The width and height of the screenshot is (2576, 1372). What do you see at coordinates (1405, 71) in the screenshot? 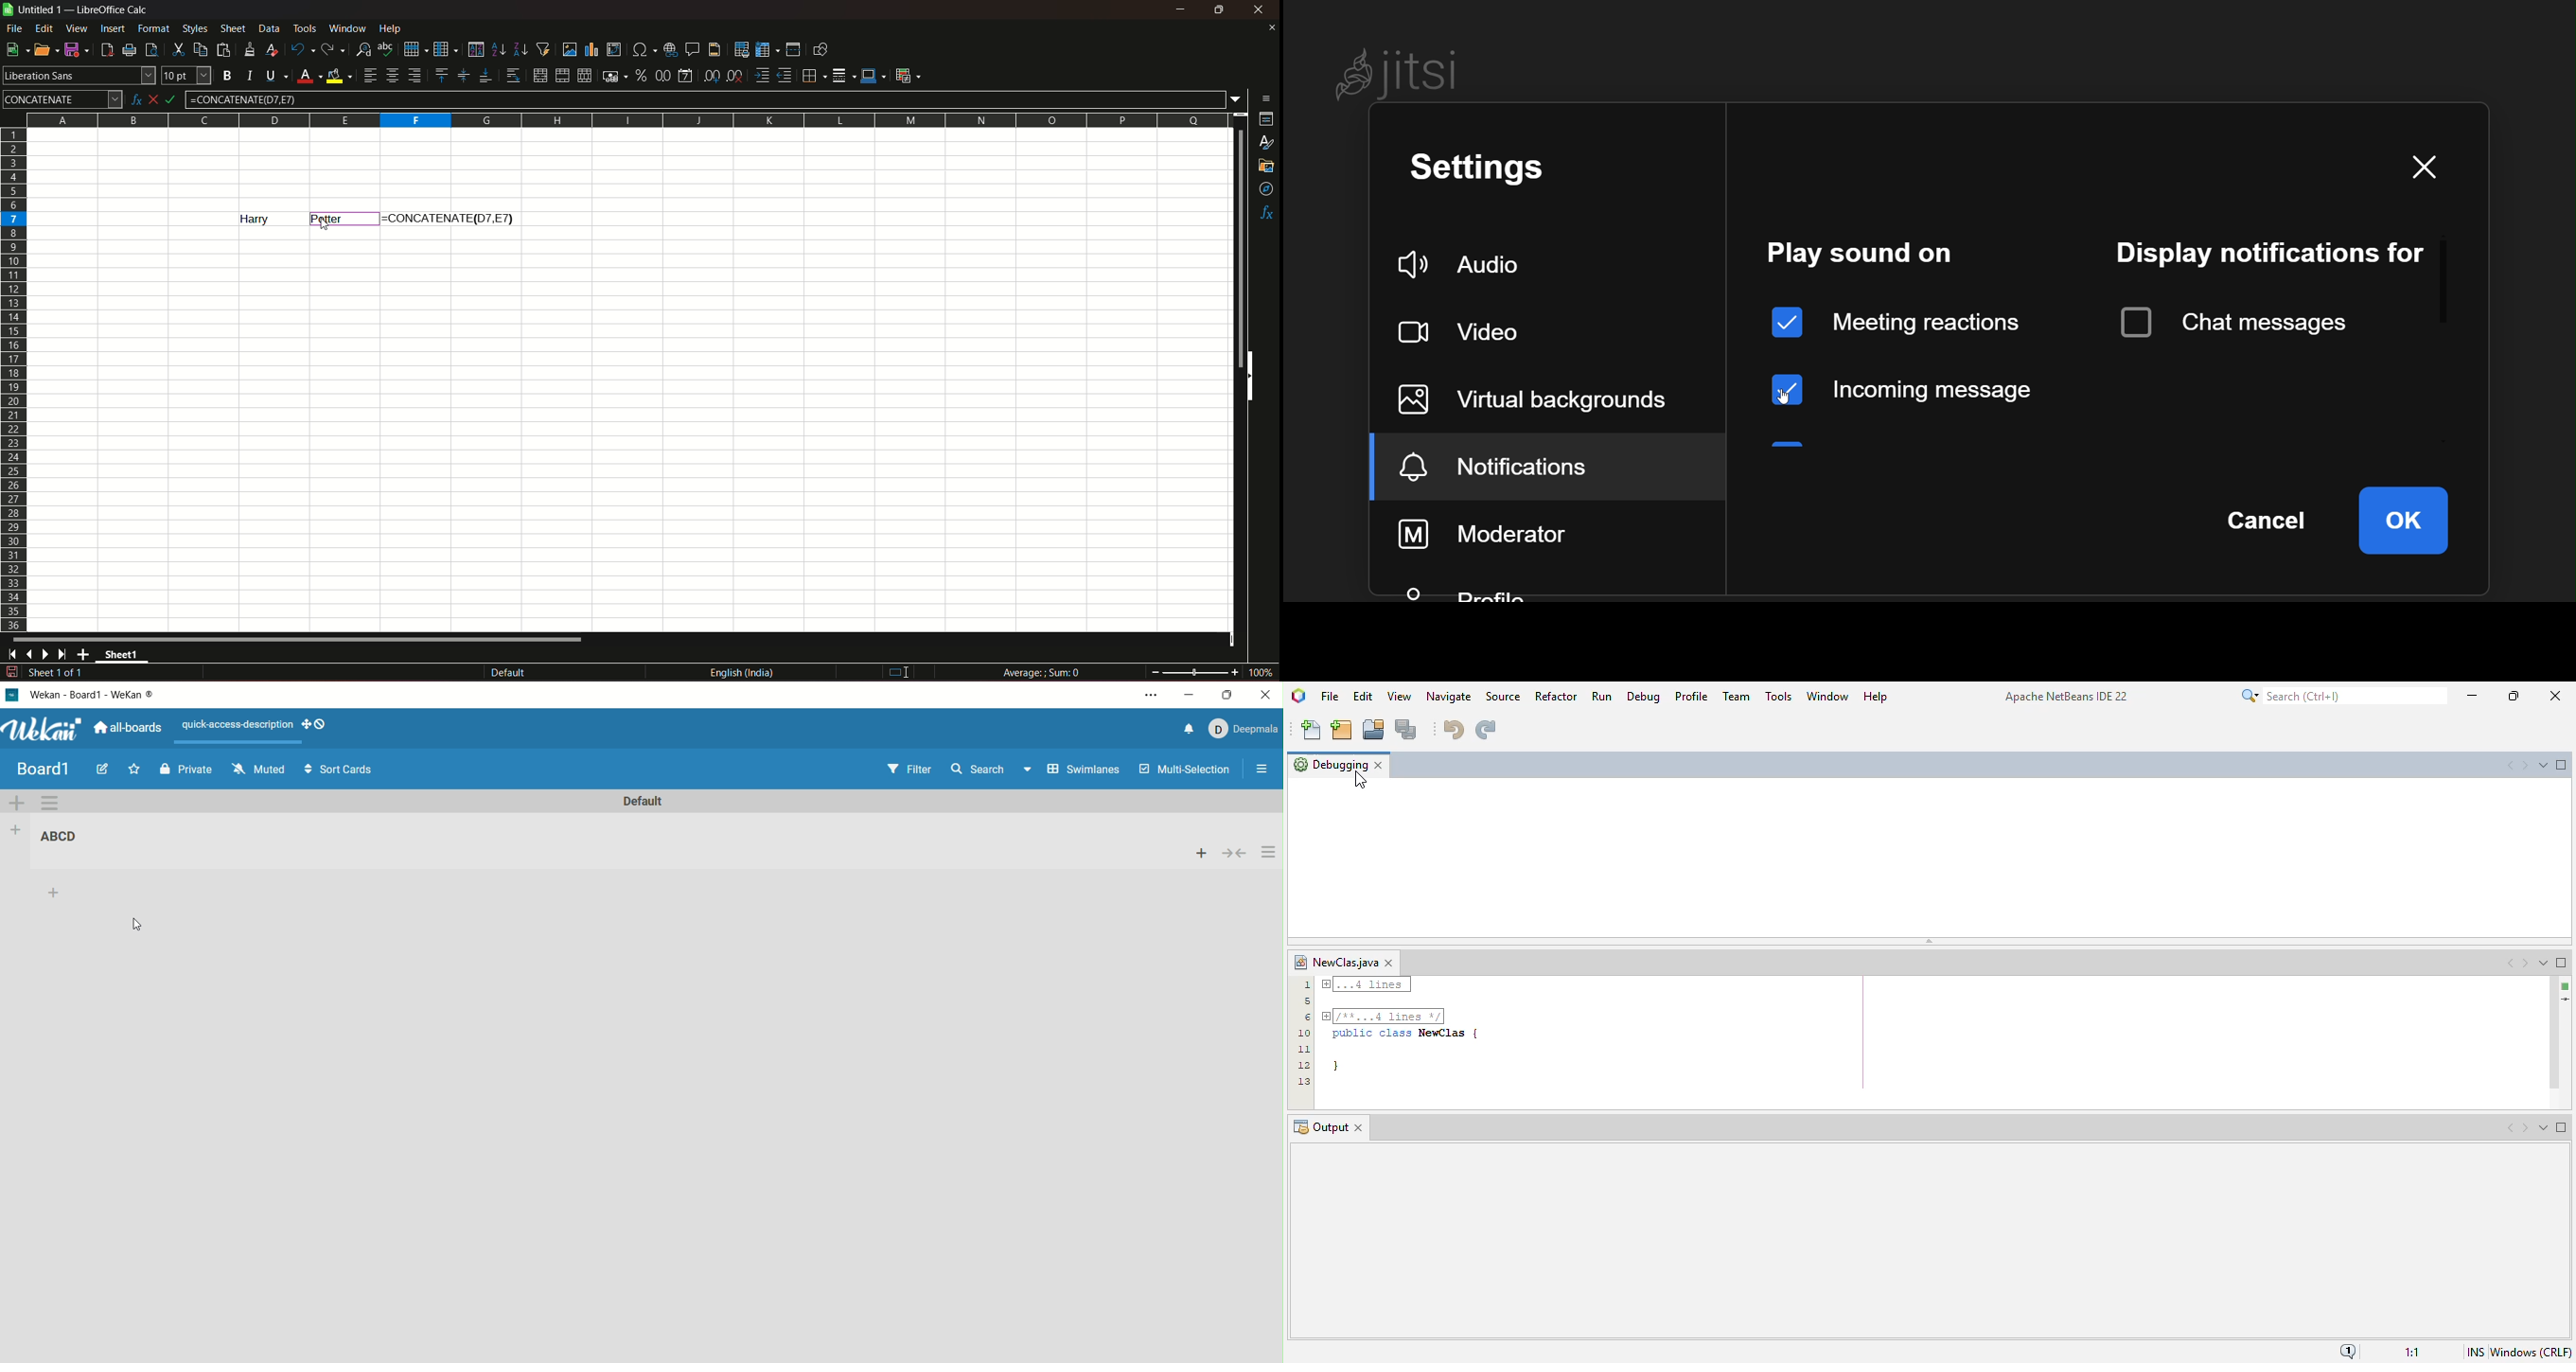
I see `Jitsi` at bounding box center [1405, 71].